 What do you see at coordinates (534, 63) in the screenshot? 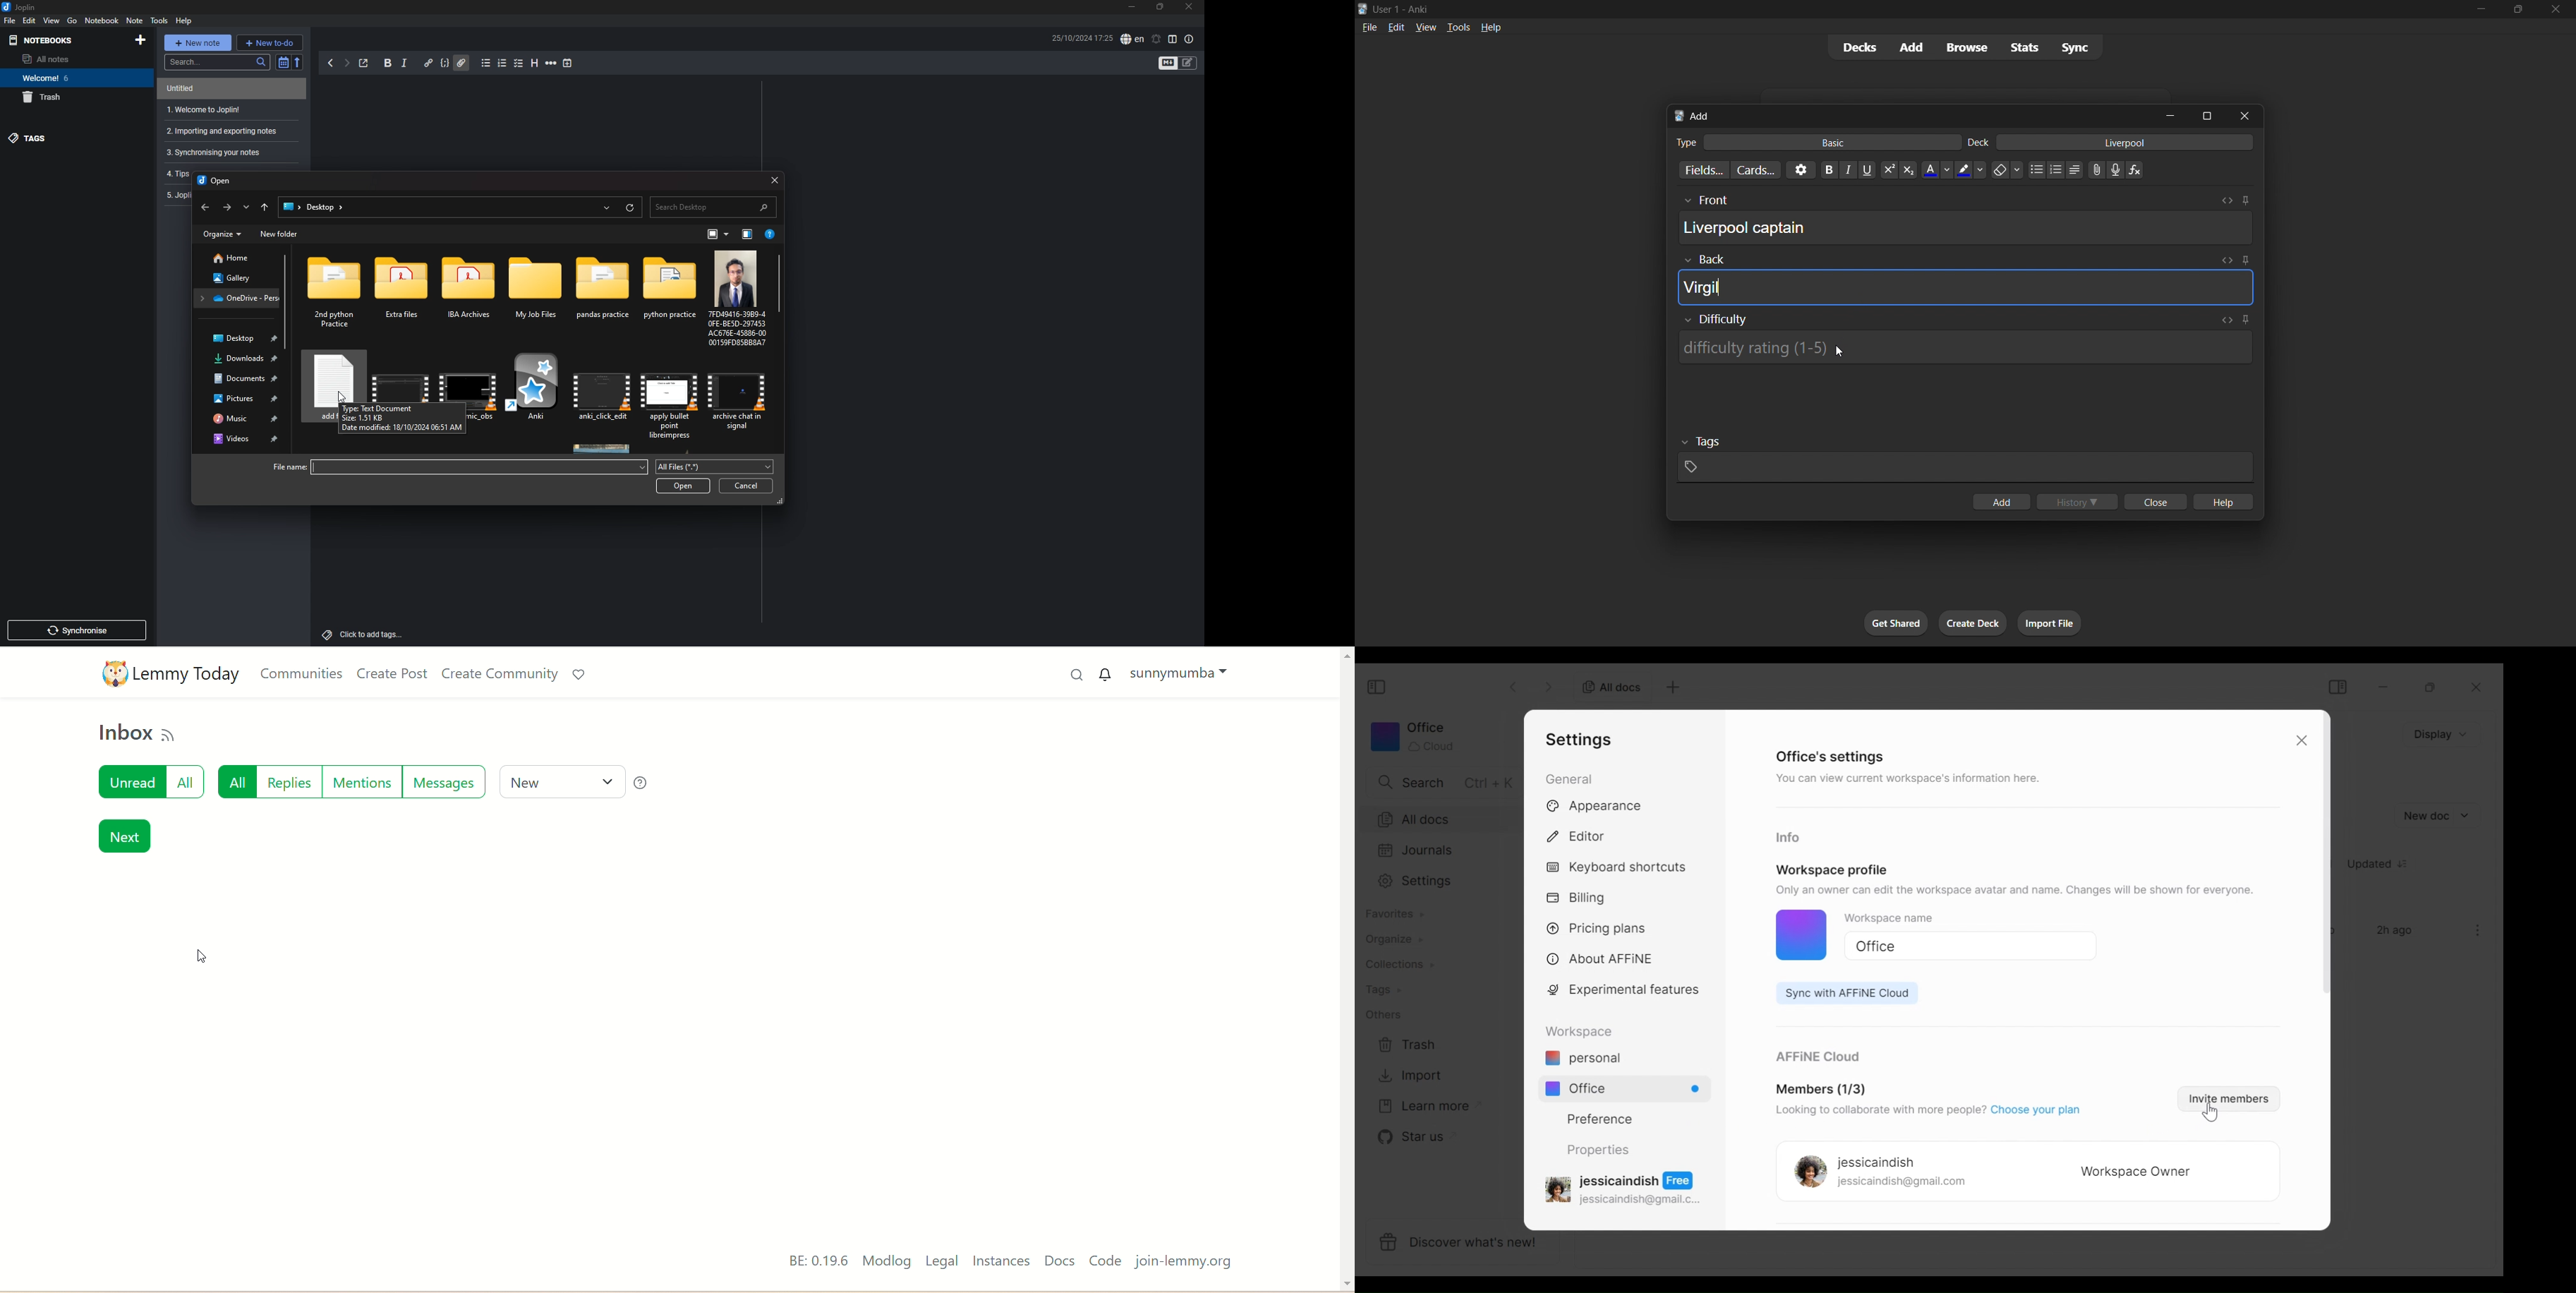
I see `heading` at bounding box center [534, 63].